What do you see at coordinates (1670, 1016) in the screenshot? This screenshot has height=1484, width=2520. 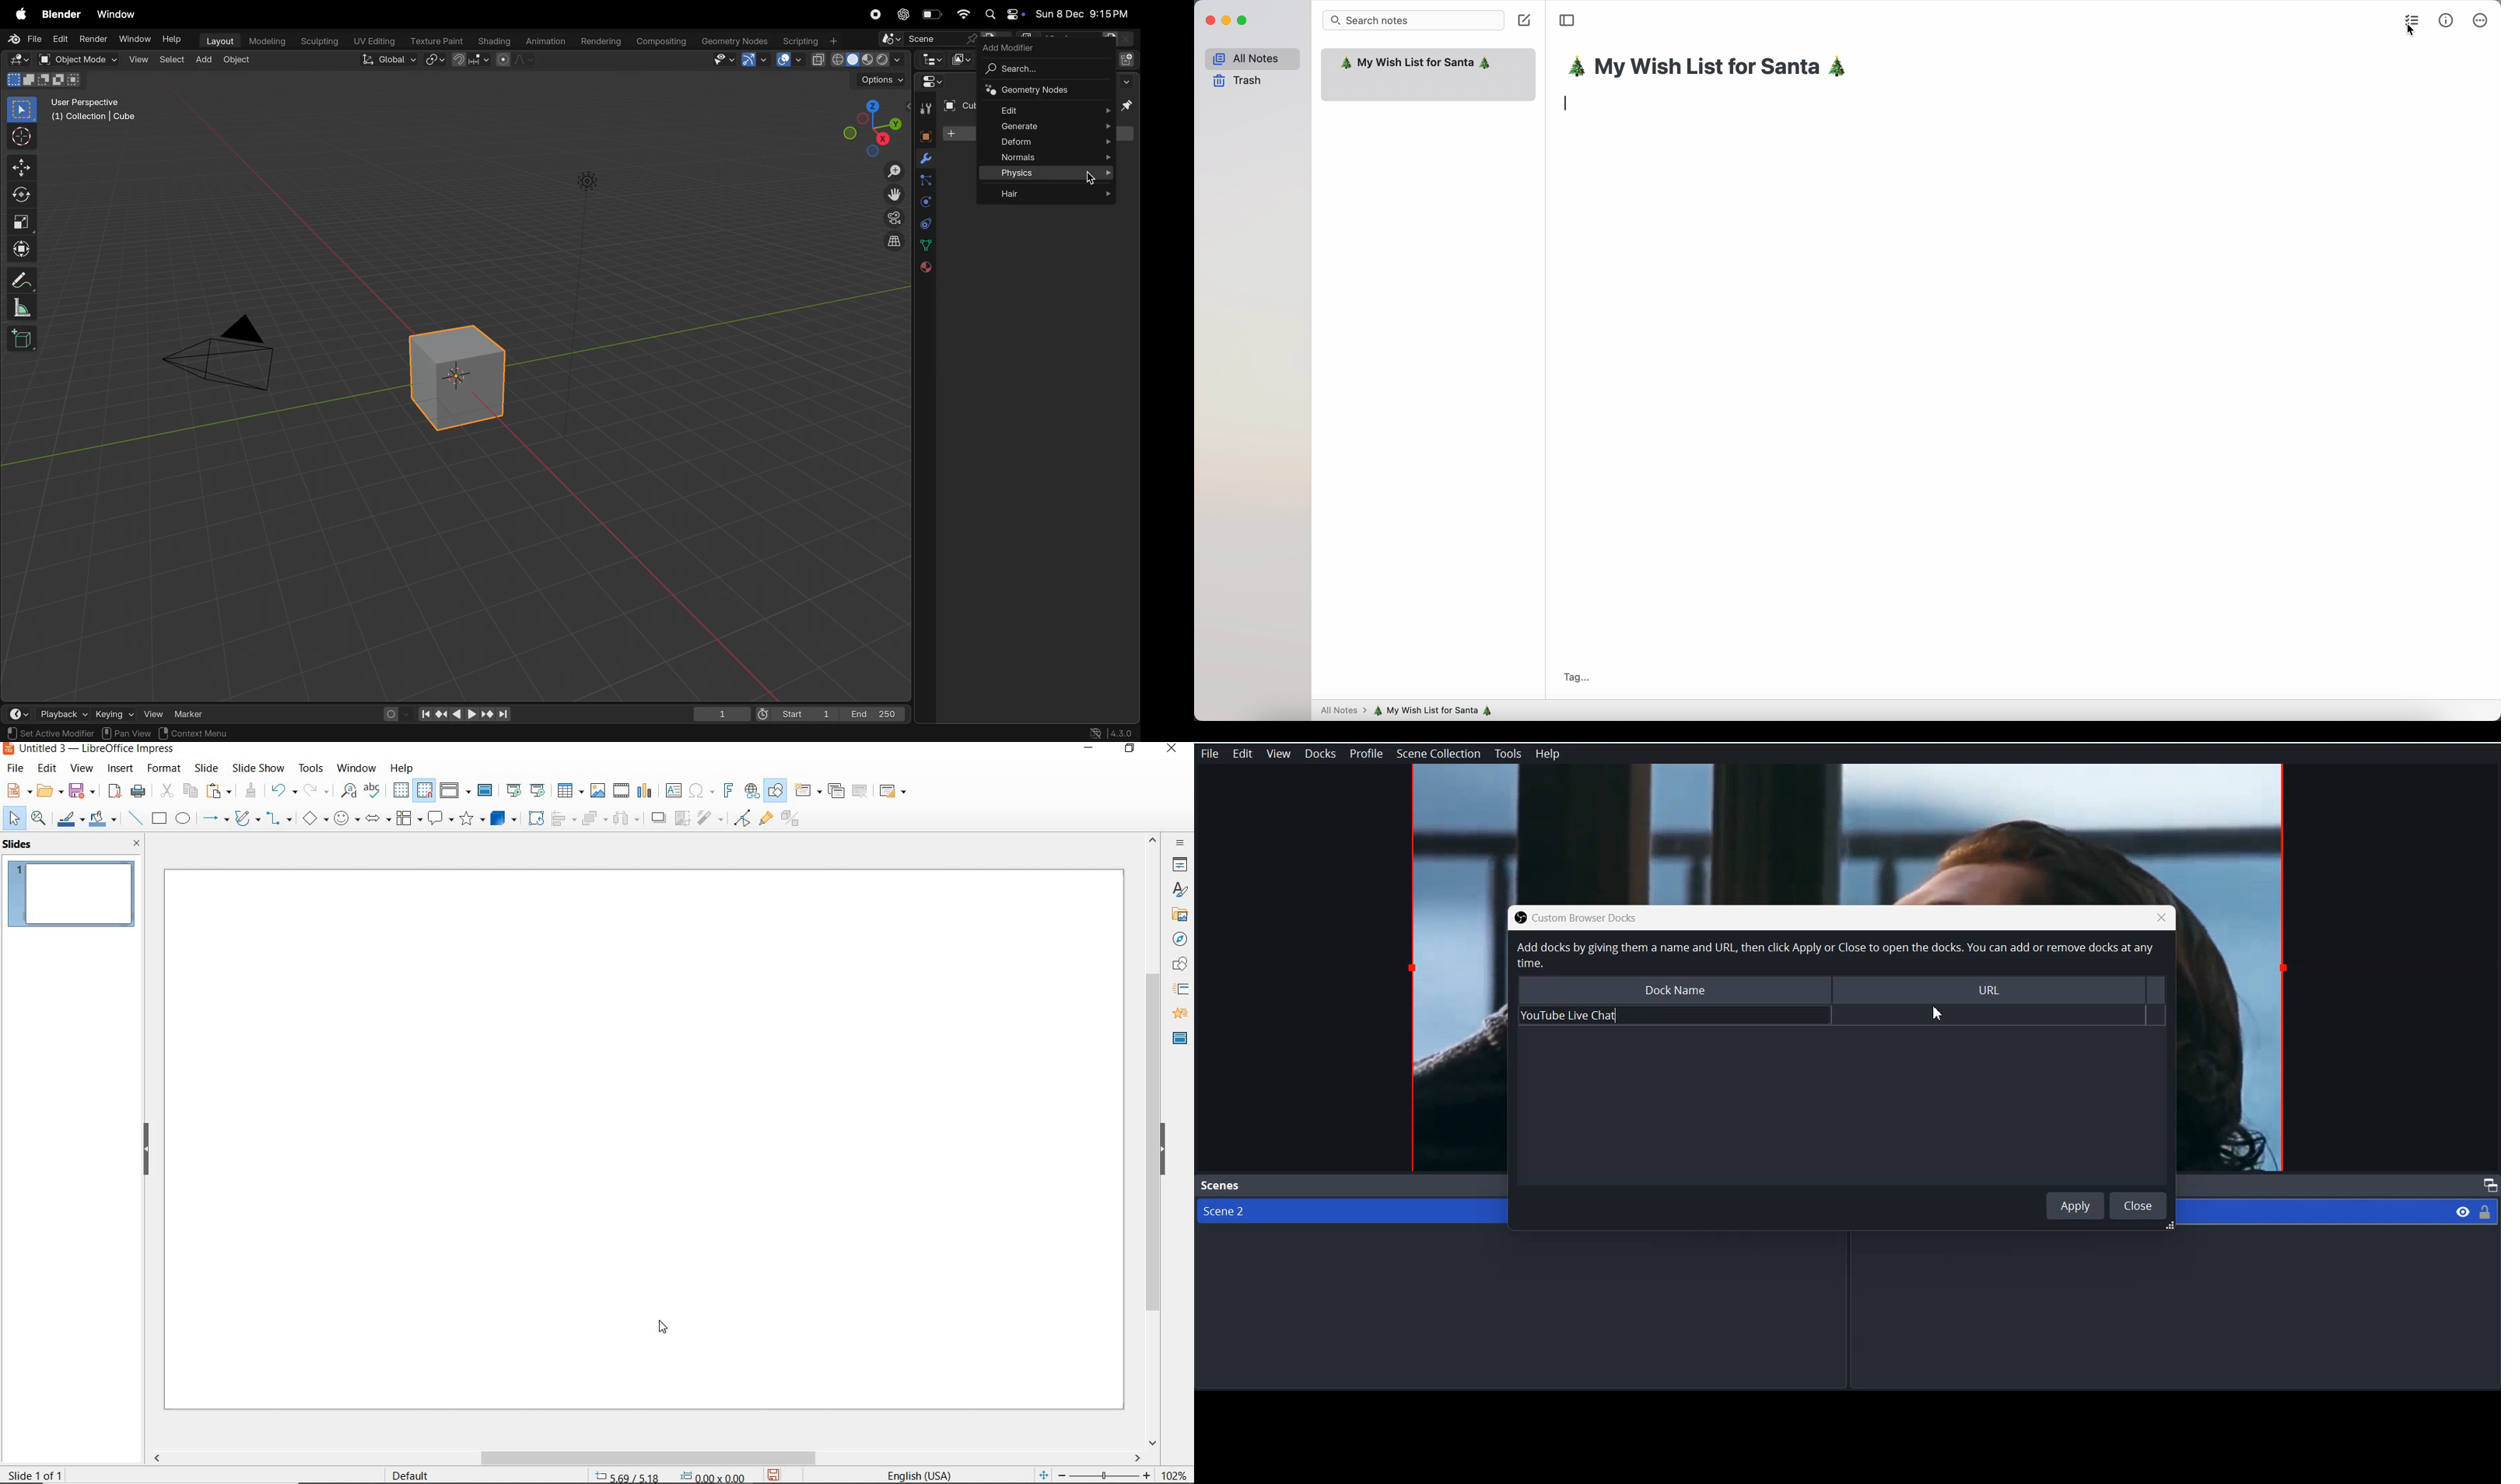 I see `Youtube Live Chat` at bounding box center [1670, 1016].